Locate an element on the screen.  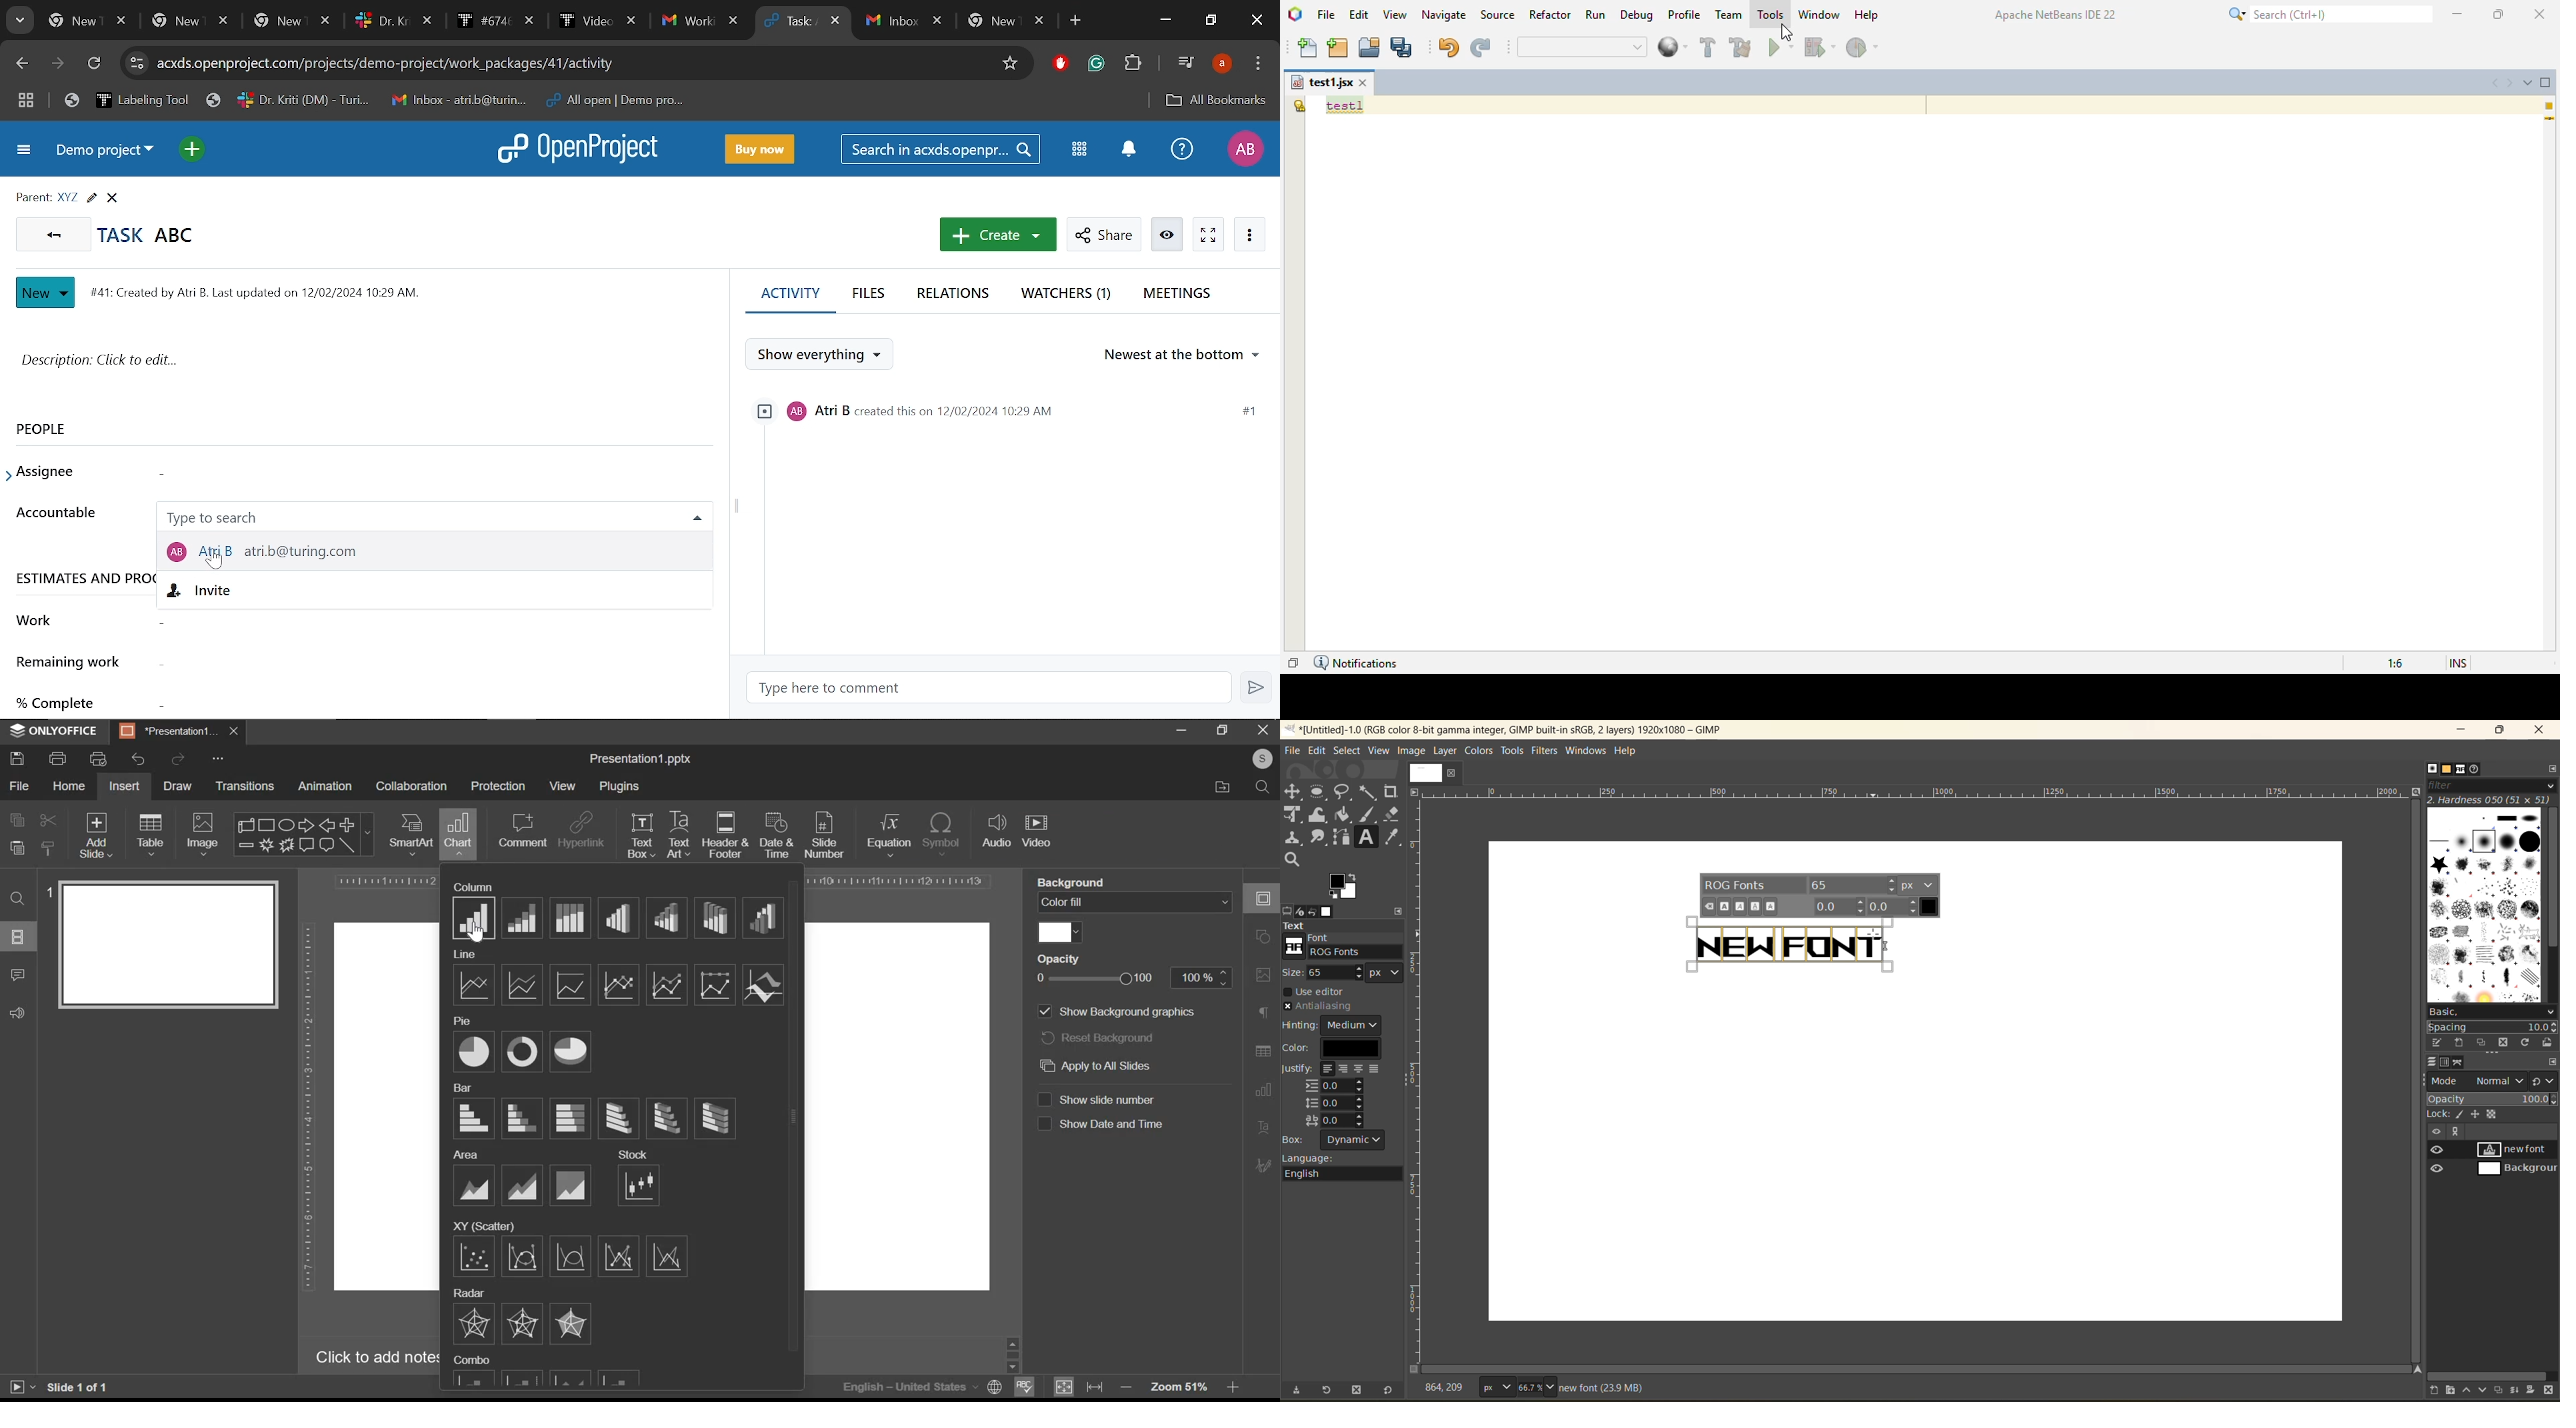
tools is located at coordinates (1512, 751).